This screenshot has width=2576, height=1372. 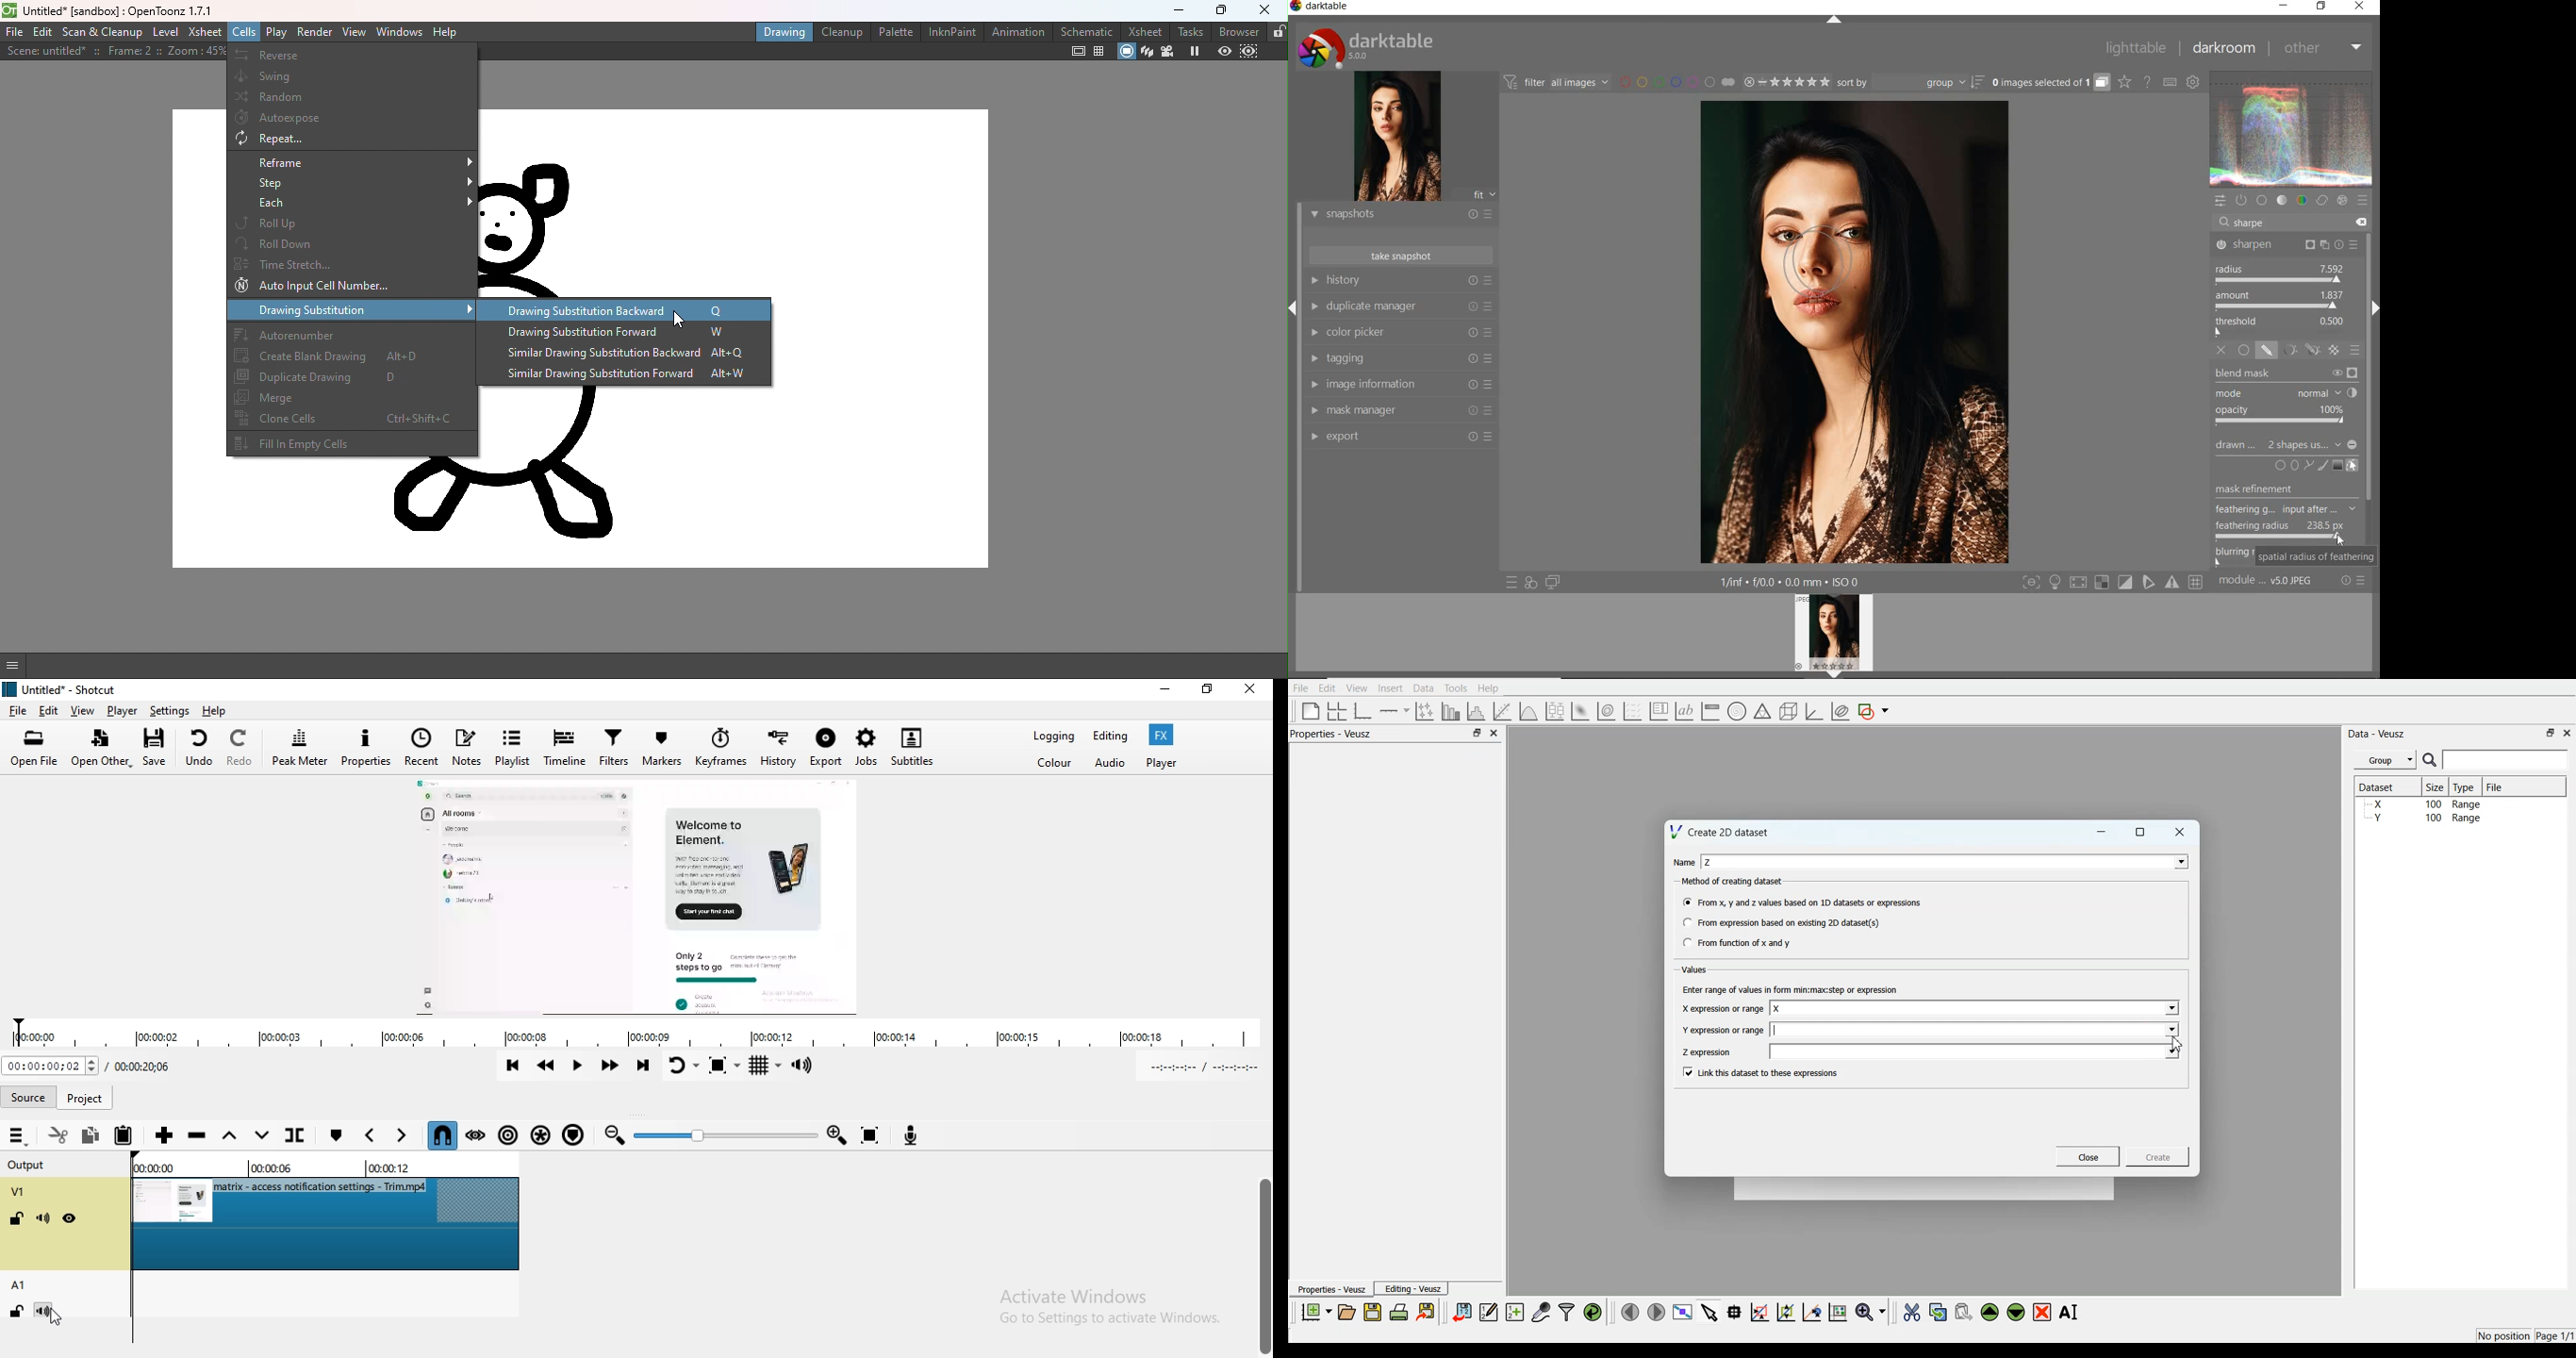 I want to click on Tasks, so click(x=1192, y=30).